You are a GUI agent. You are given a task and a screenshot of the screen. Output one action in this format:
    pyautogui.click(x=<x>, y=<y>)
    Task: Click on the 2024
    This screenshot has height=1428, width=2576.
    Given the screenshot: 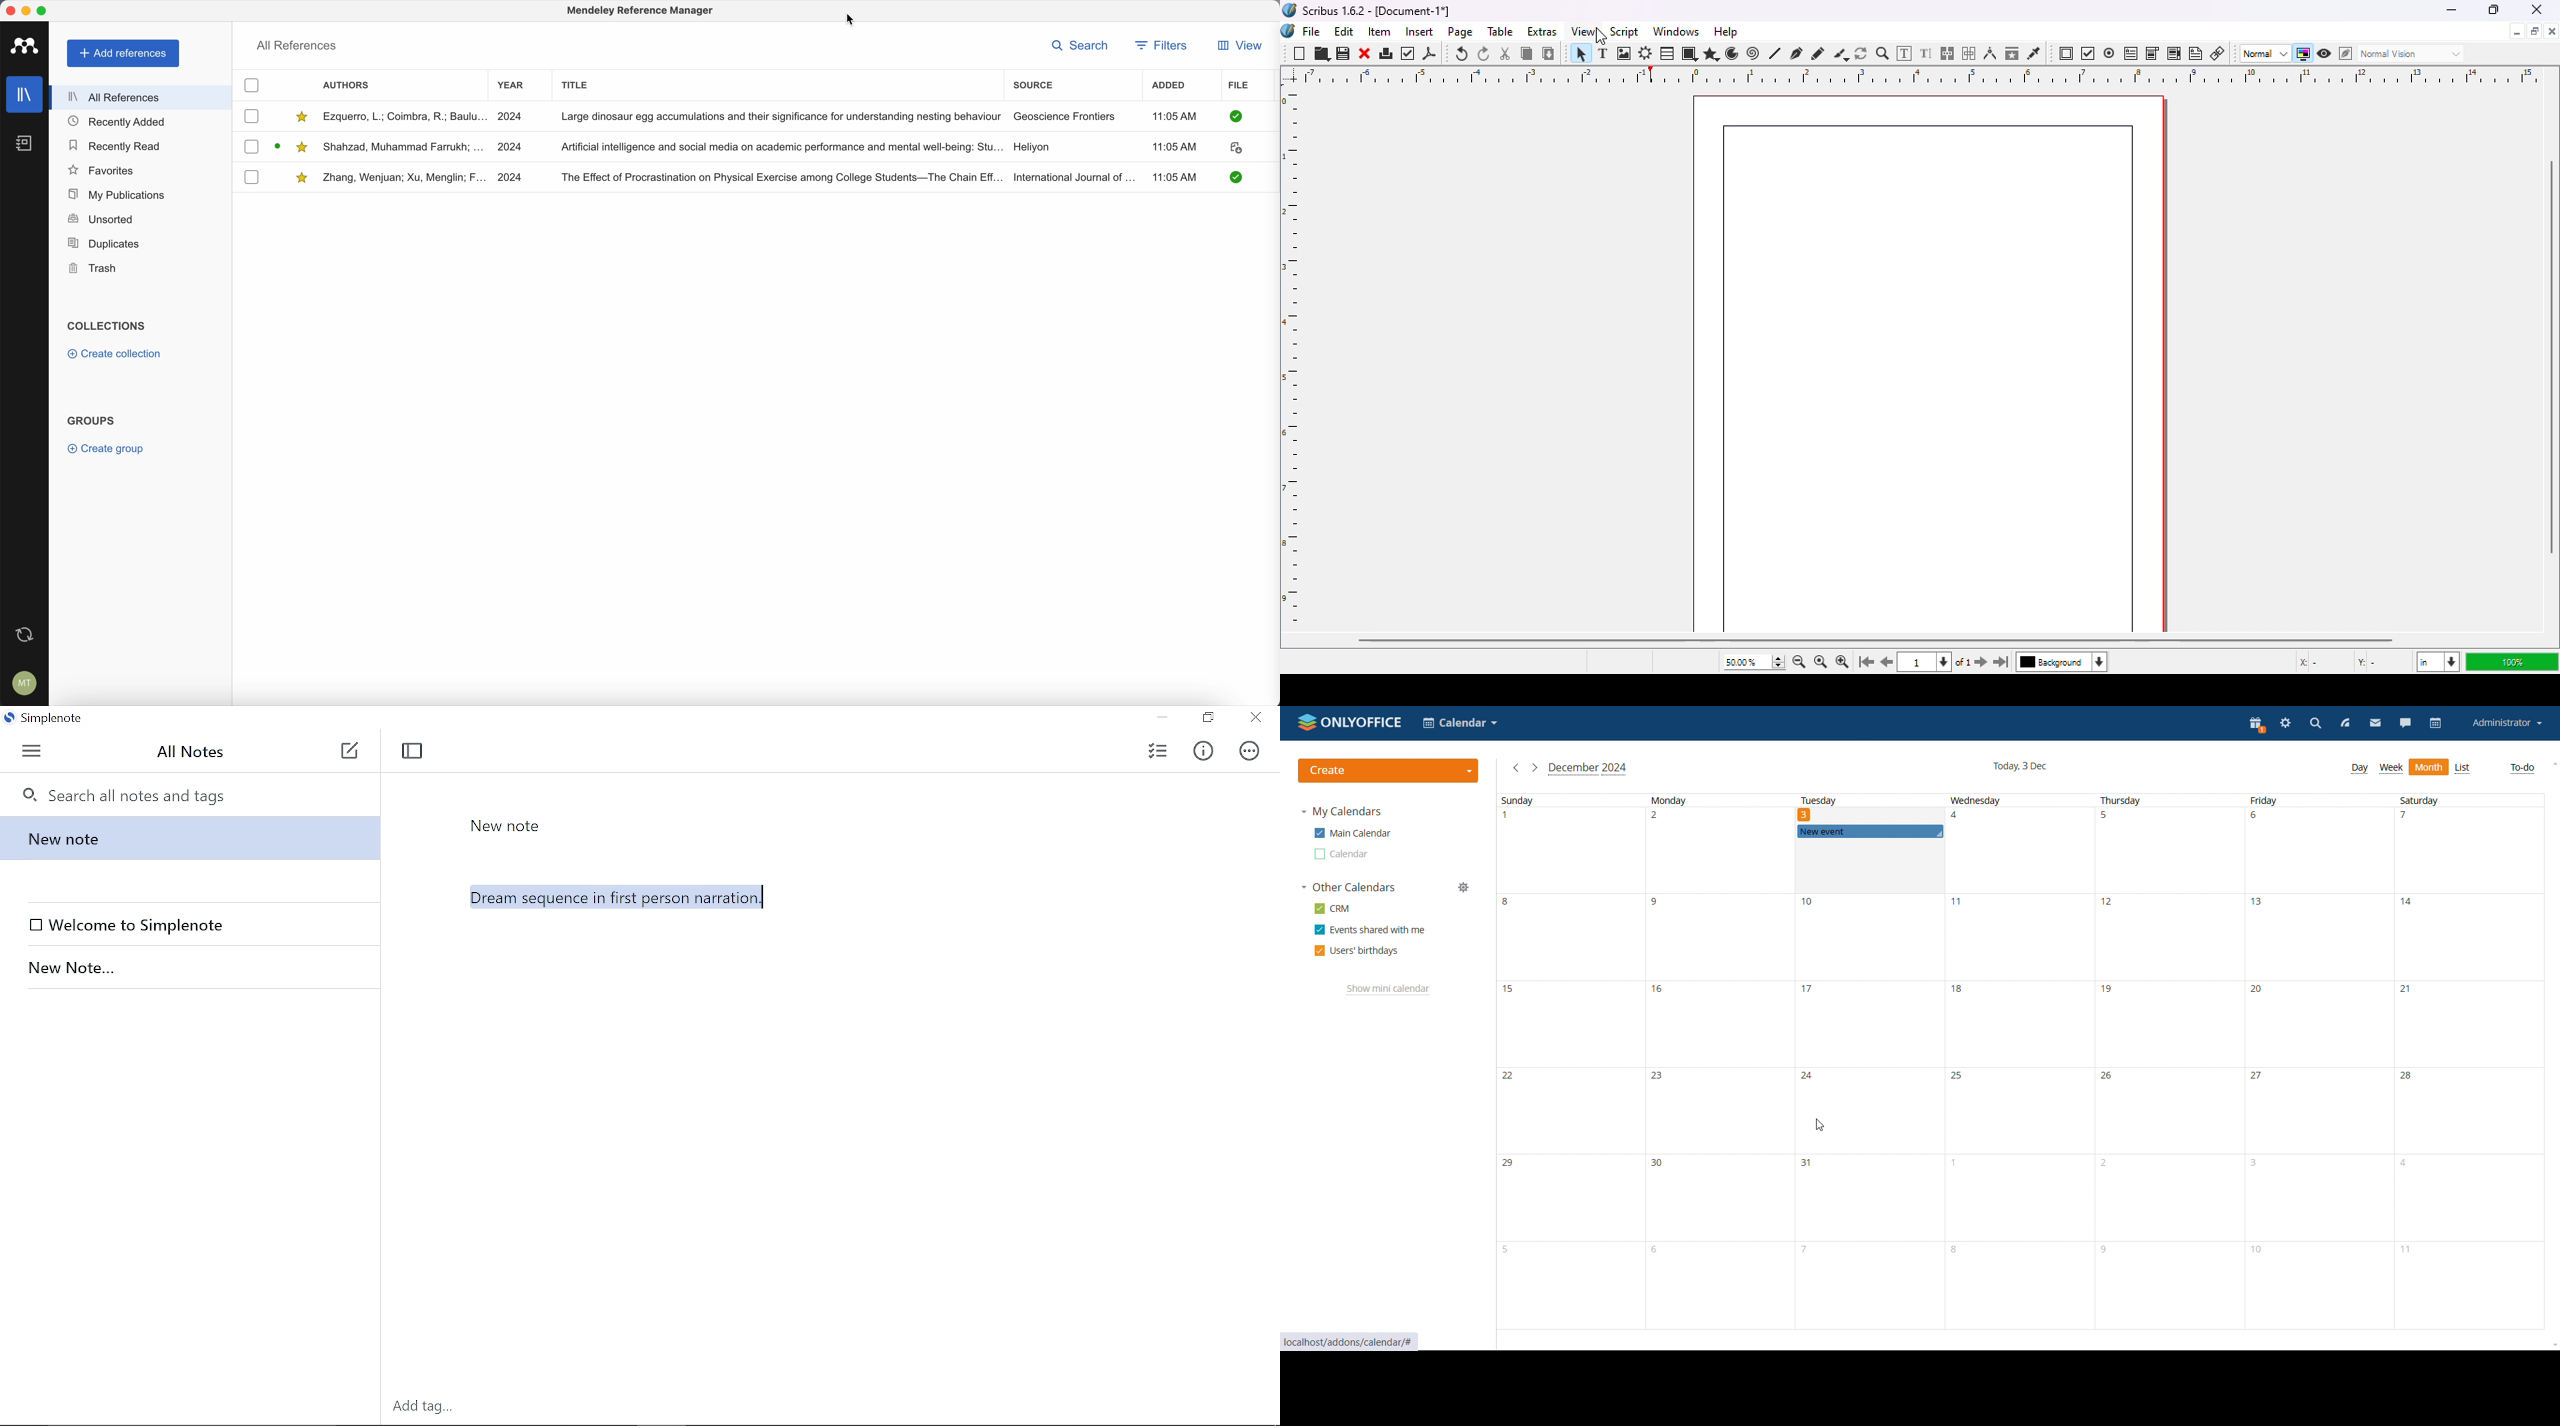 What is the action you would take?
    pyautogui.click(x=510, y=146)
    